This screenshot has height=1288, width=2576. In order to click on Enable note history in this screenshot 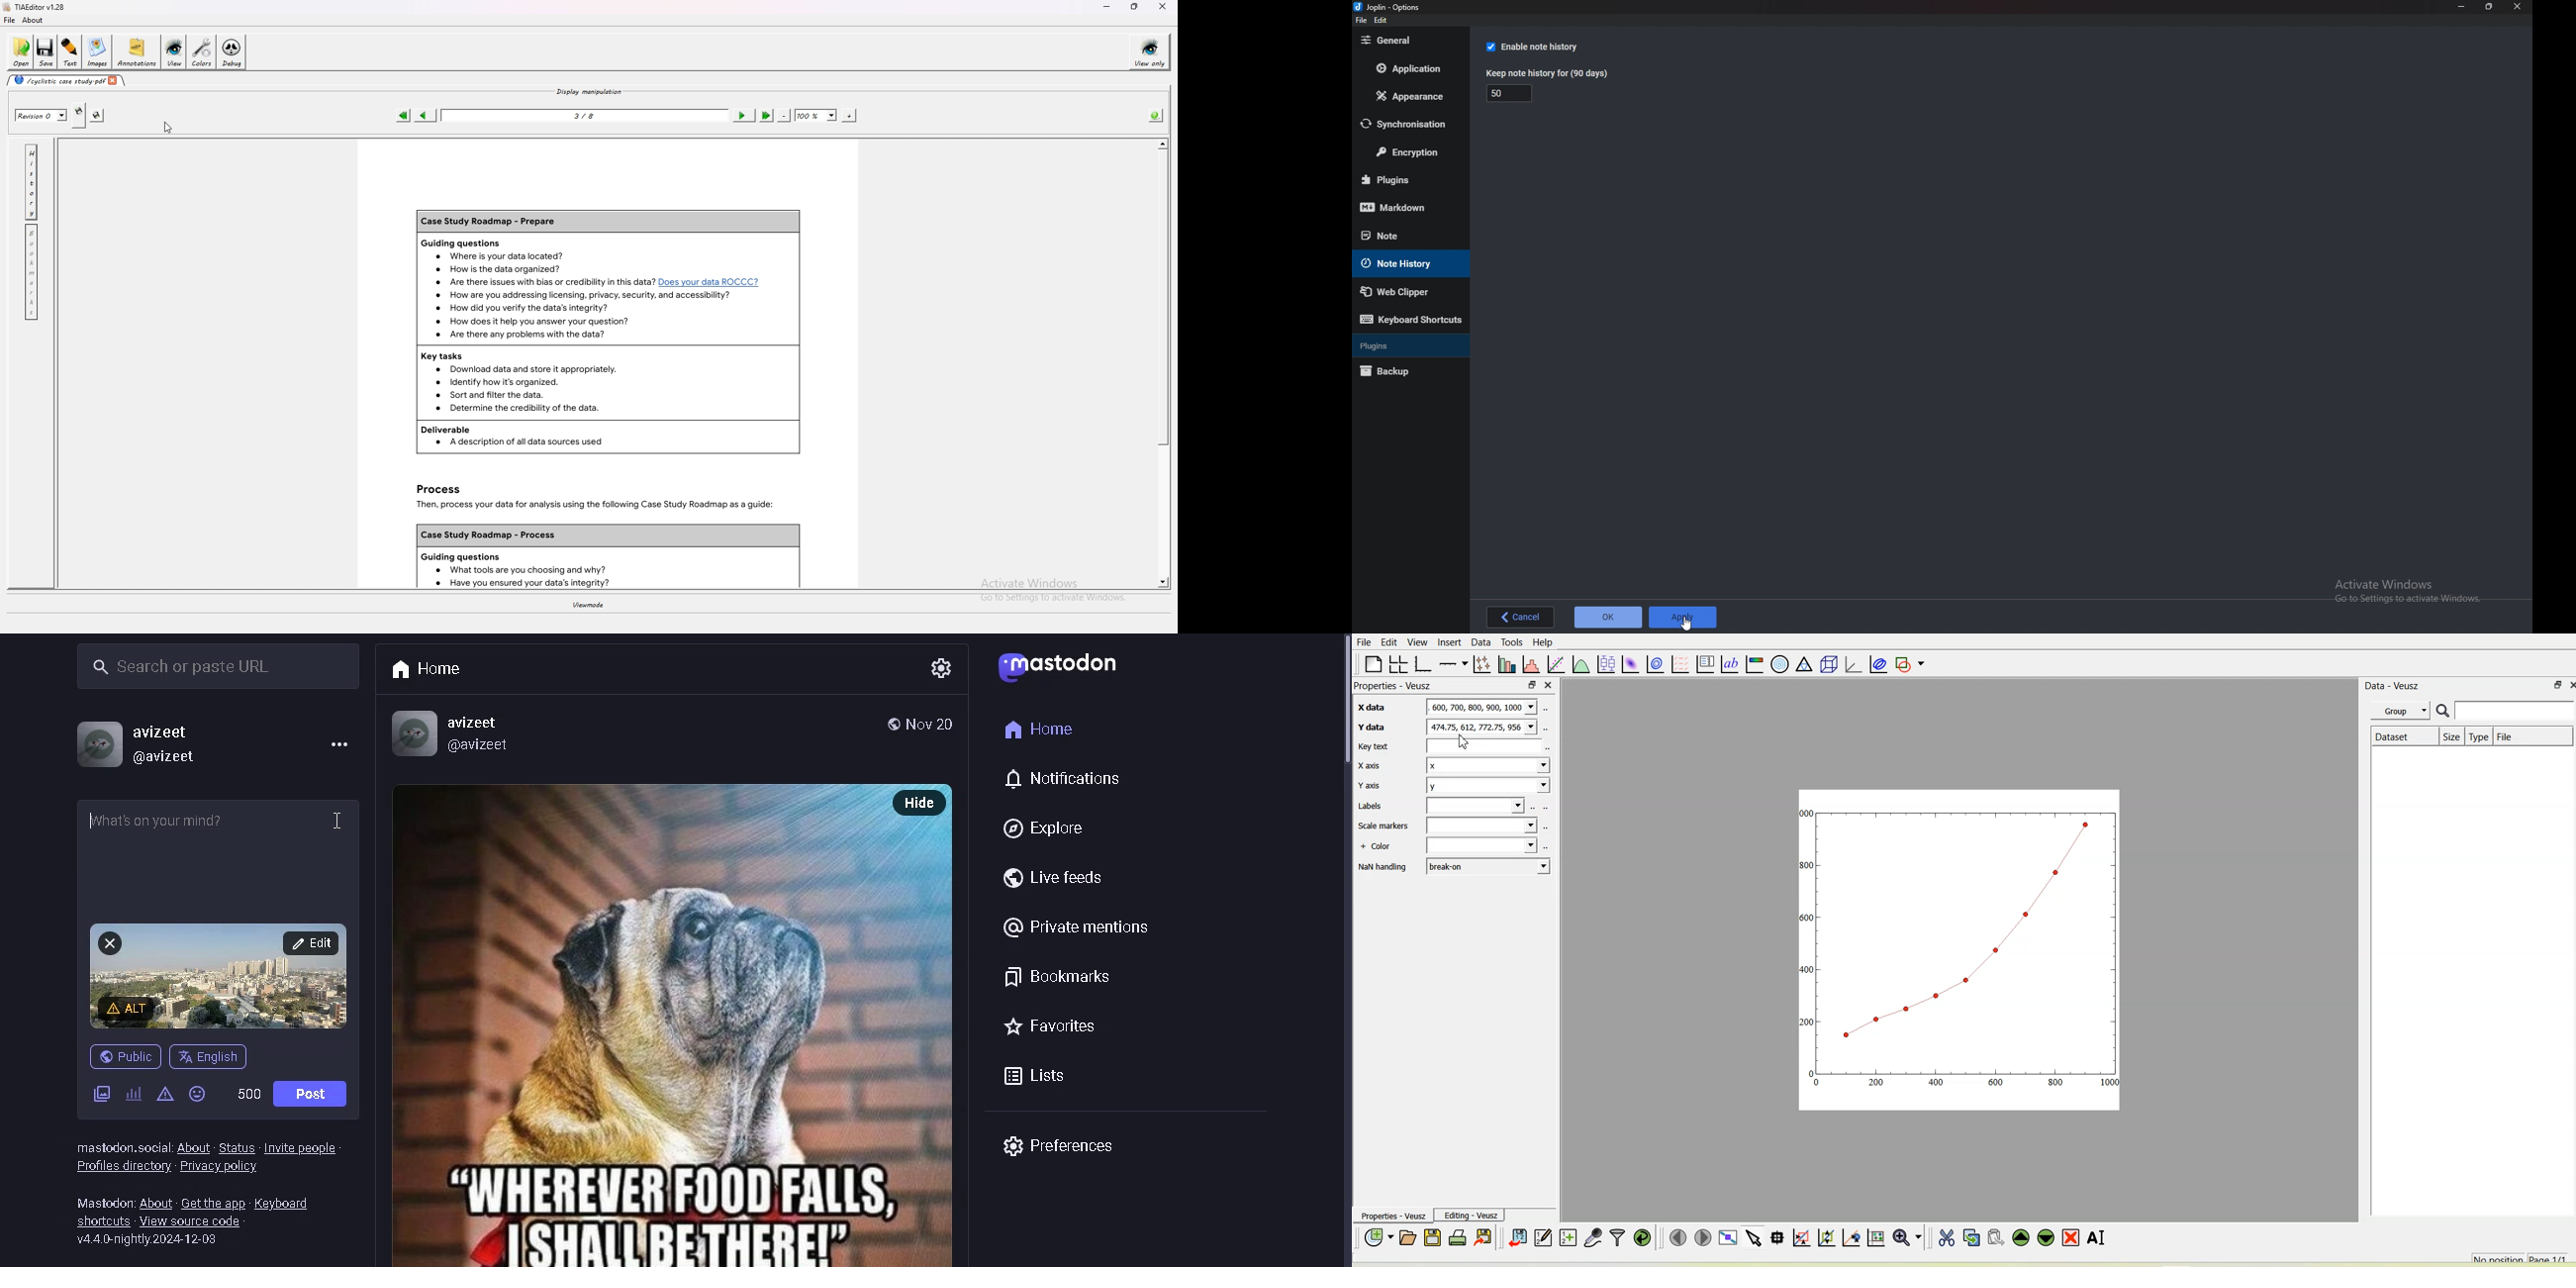, I will do `click(1539, 46)`.